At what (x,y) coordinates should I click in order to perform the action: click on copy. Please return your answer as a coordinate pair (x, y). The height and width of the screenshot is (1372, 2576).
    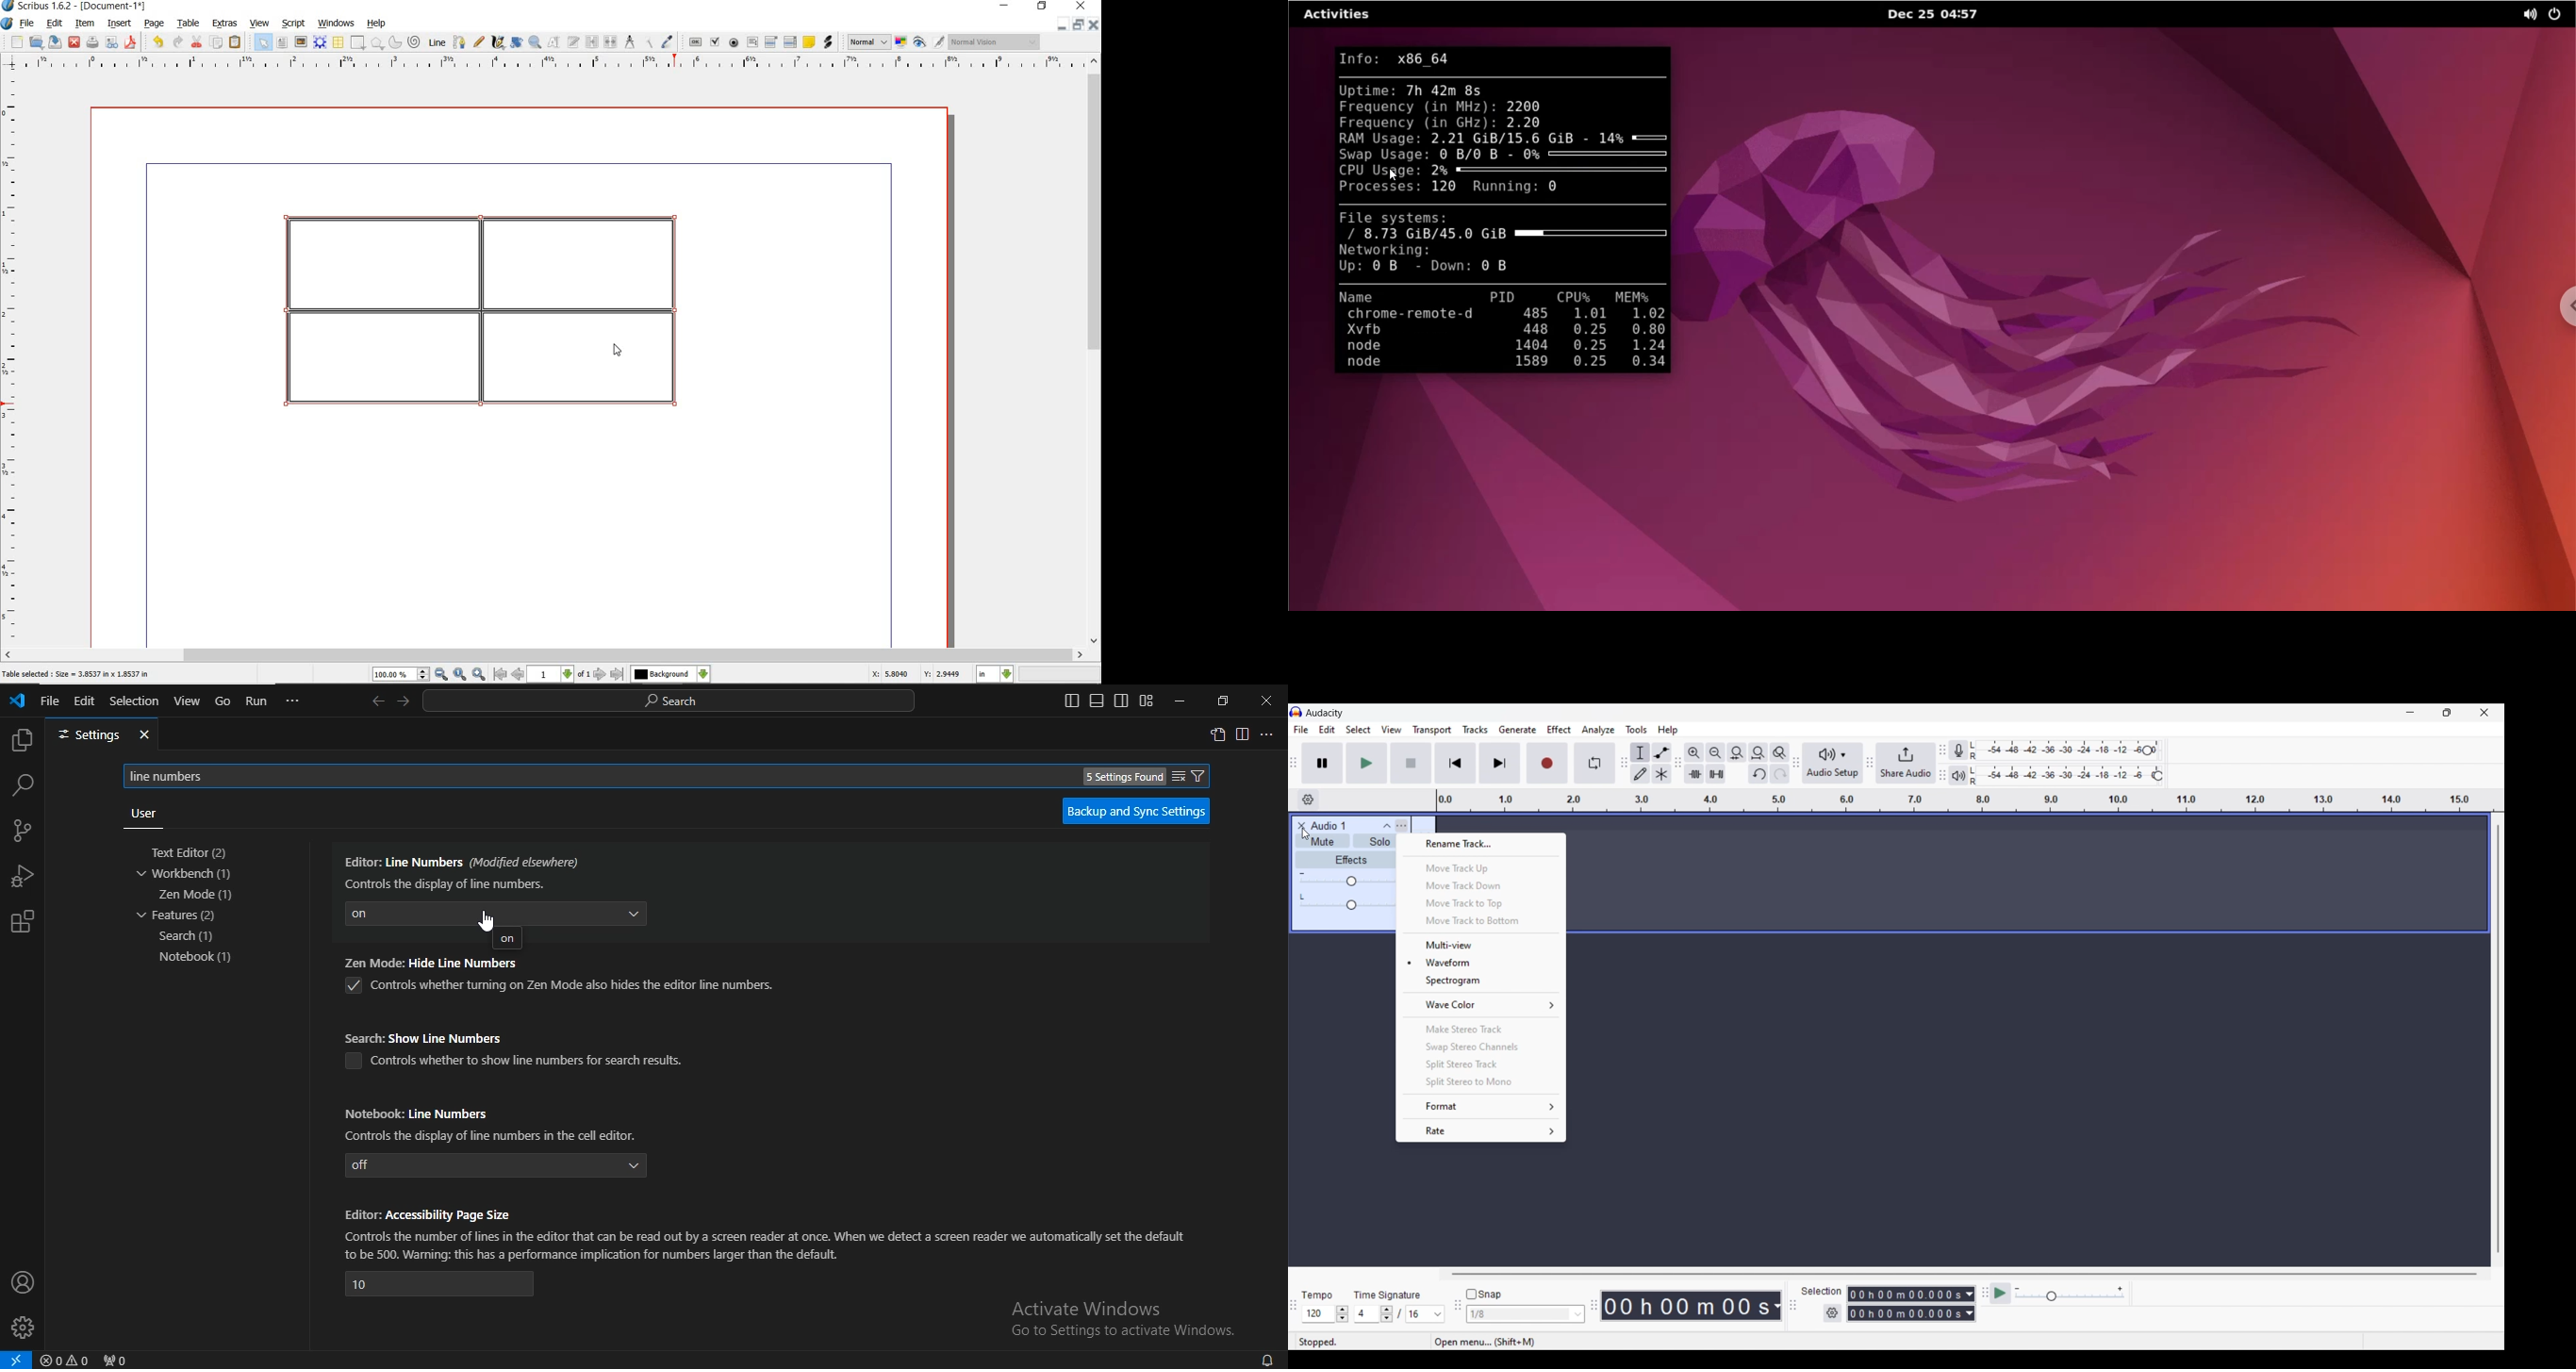
    Looking at the image, I should click on (217, 43).